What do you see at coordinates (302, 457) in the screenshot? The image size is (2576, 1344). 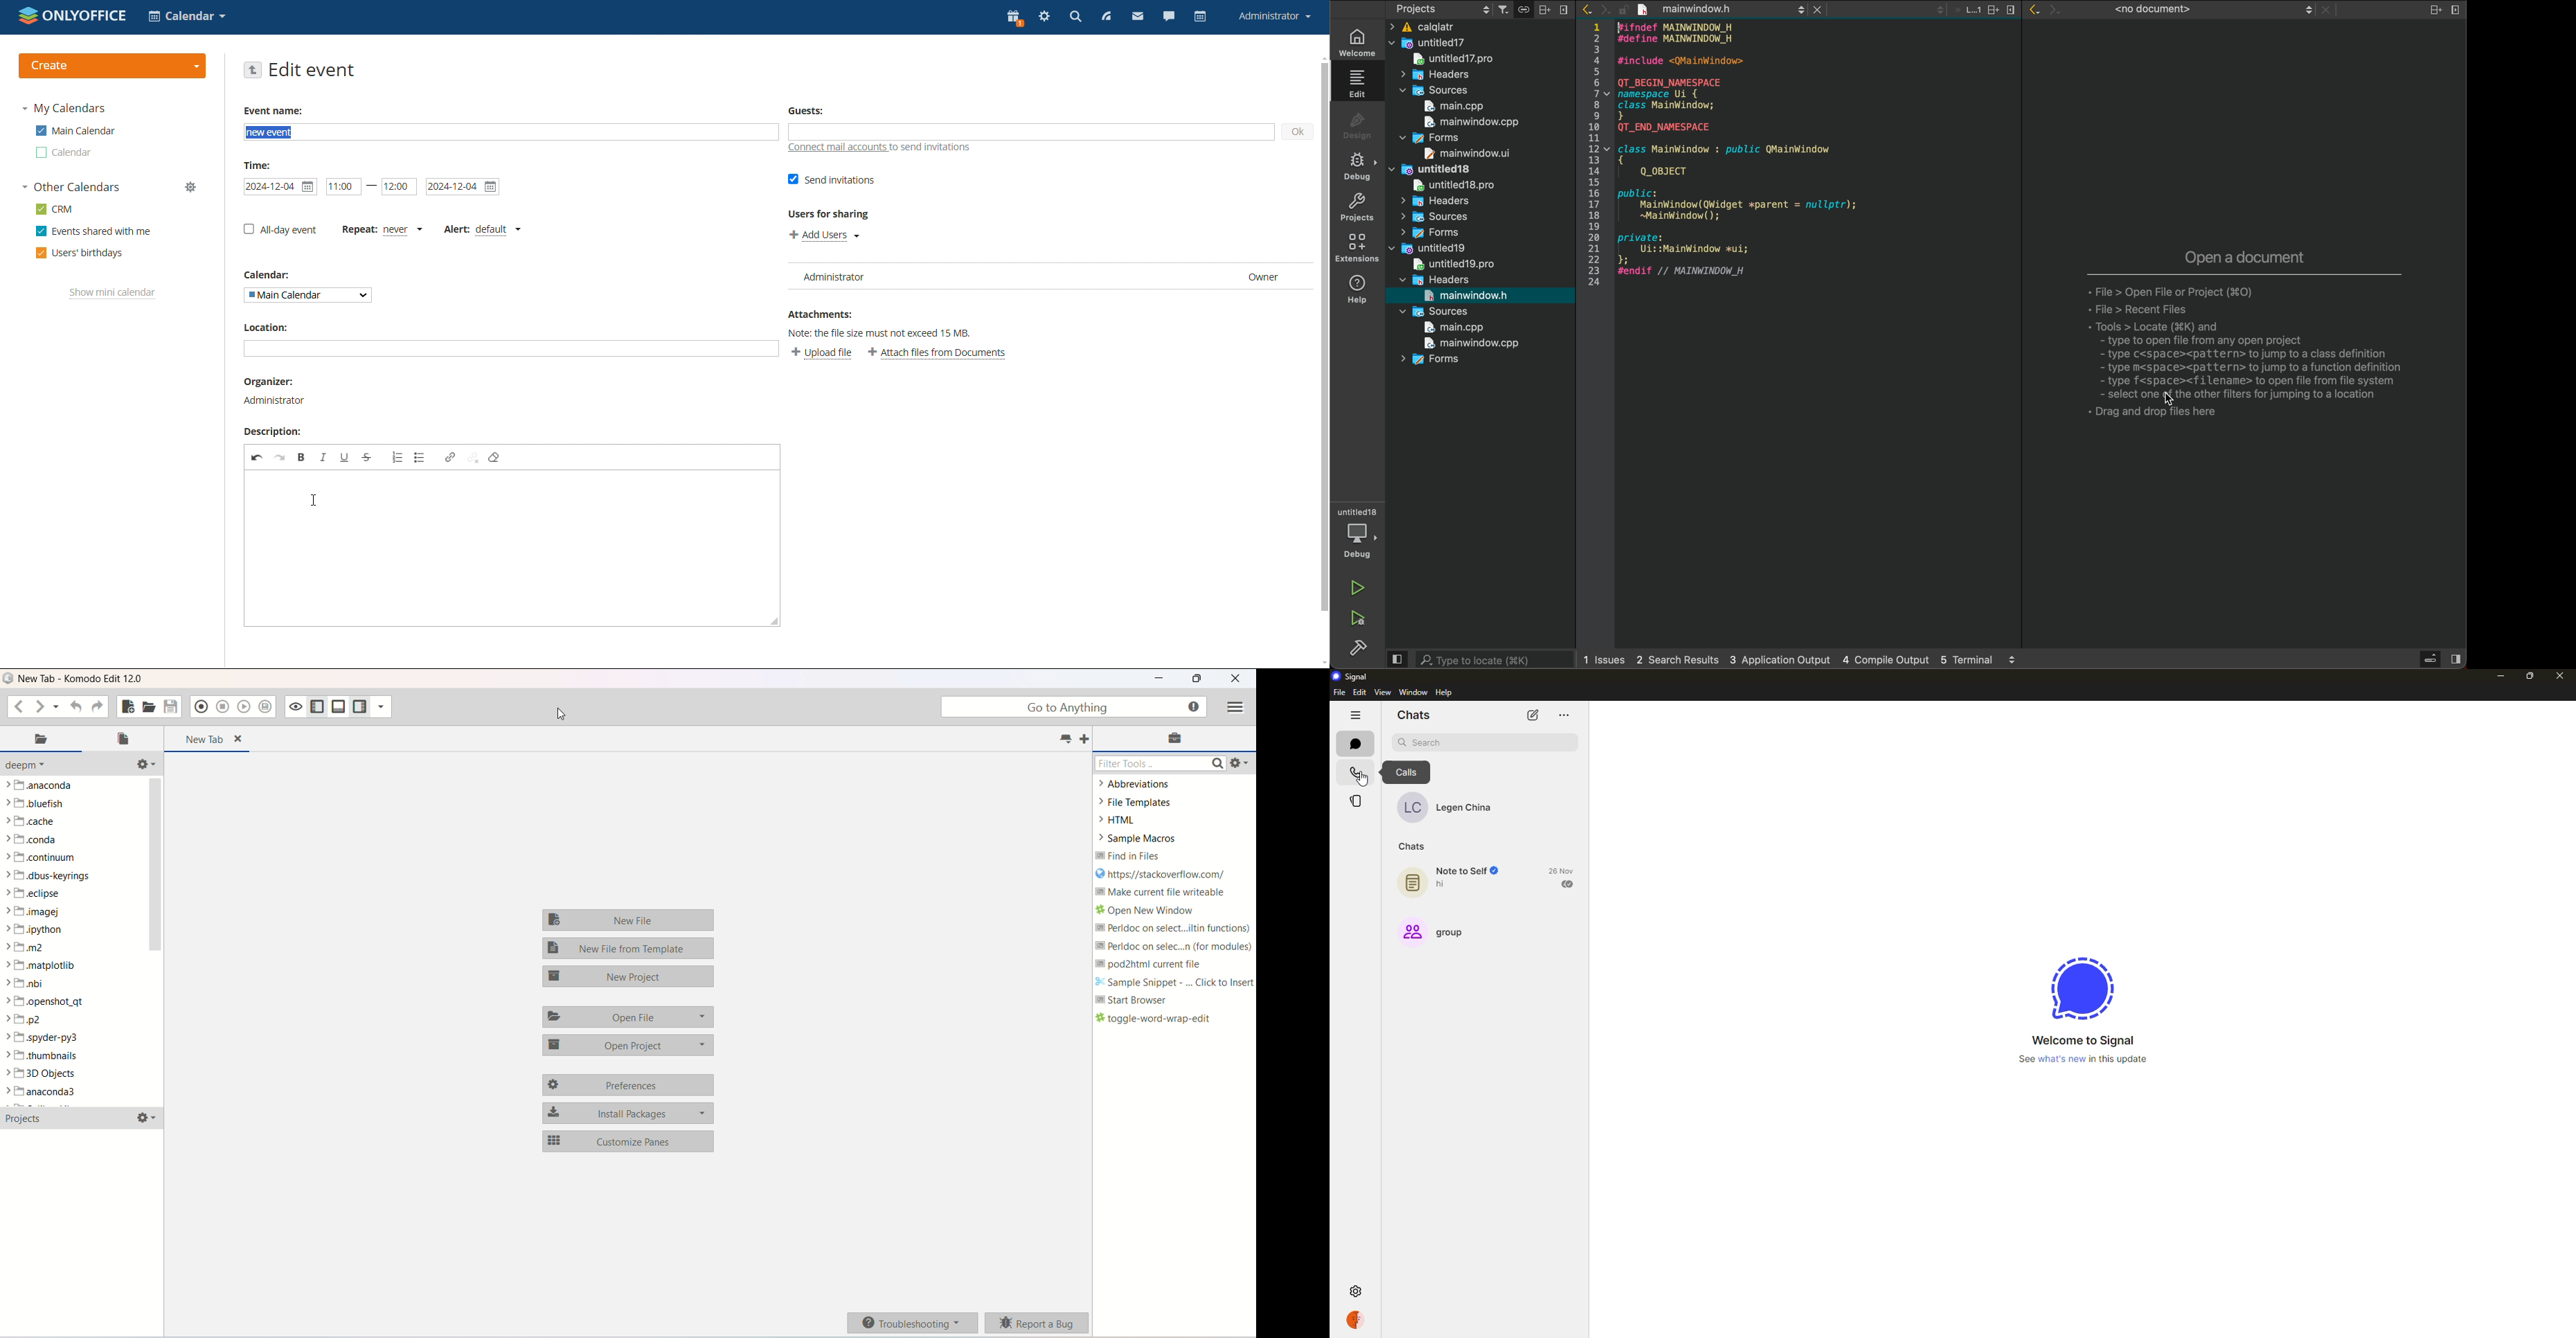 I see `bold` at bounding box center [302, 457].